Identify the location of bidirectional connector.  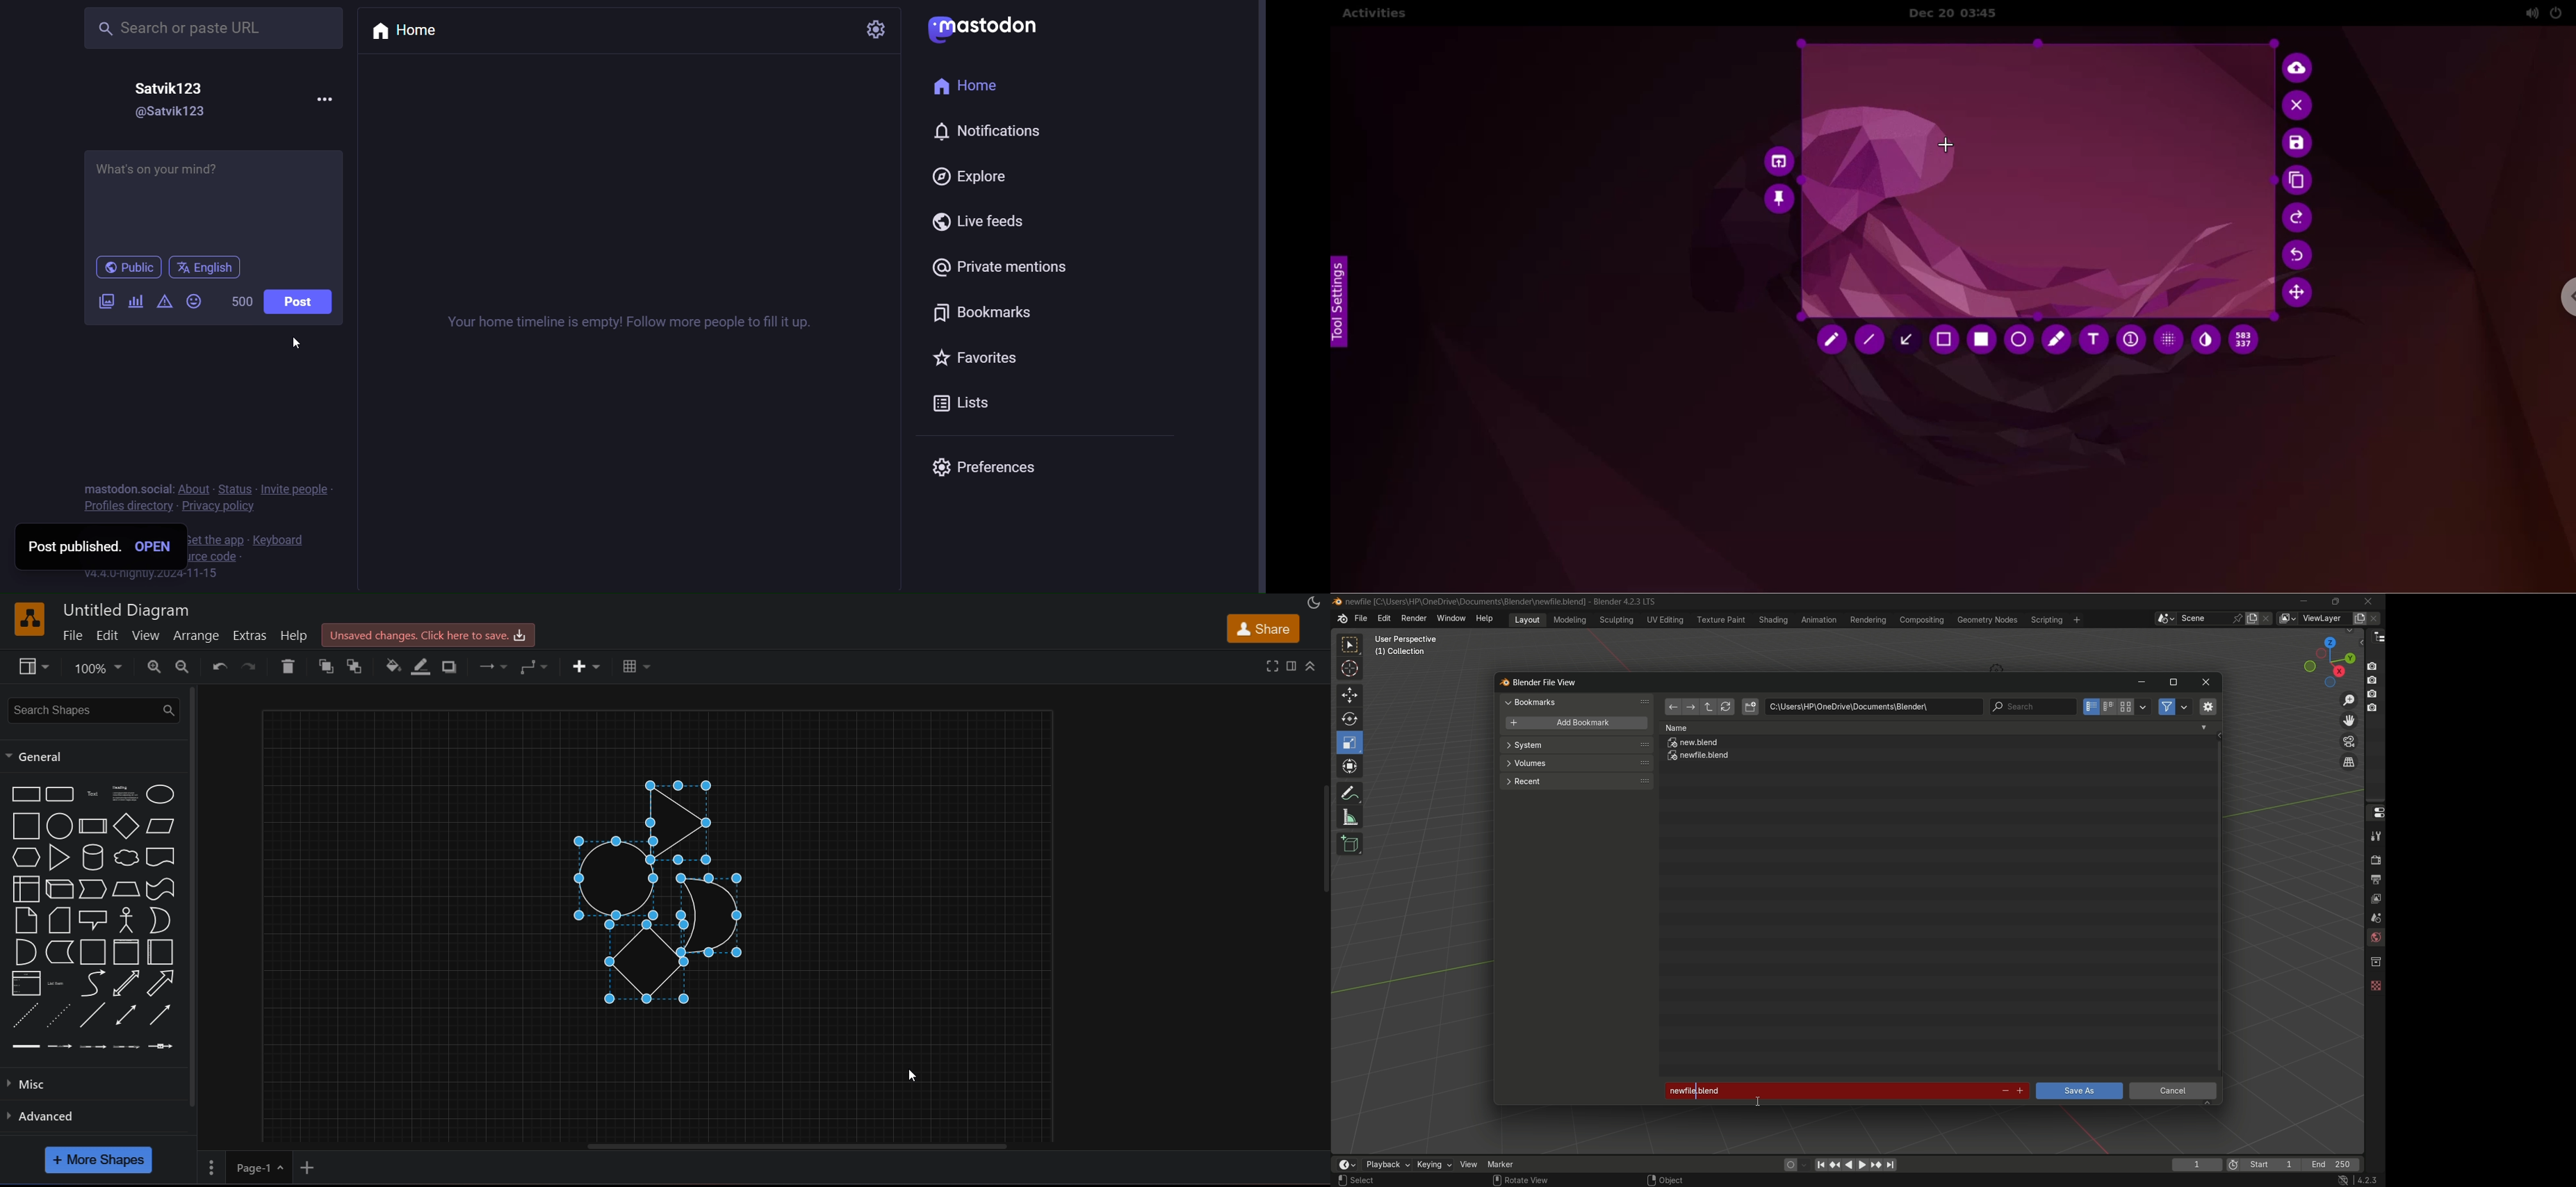
(123, 1015).